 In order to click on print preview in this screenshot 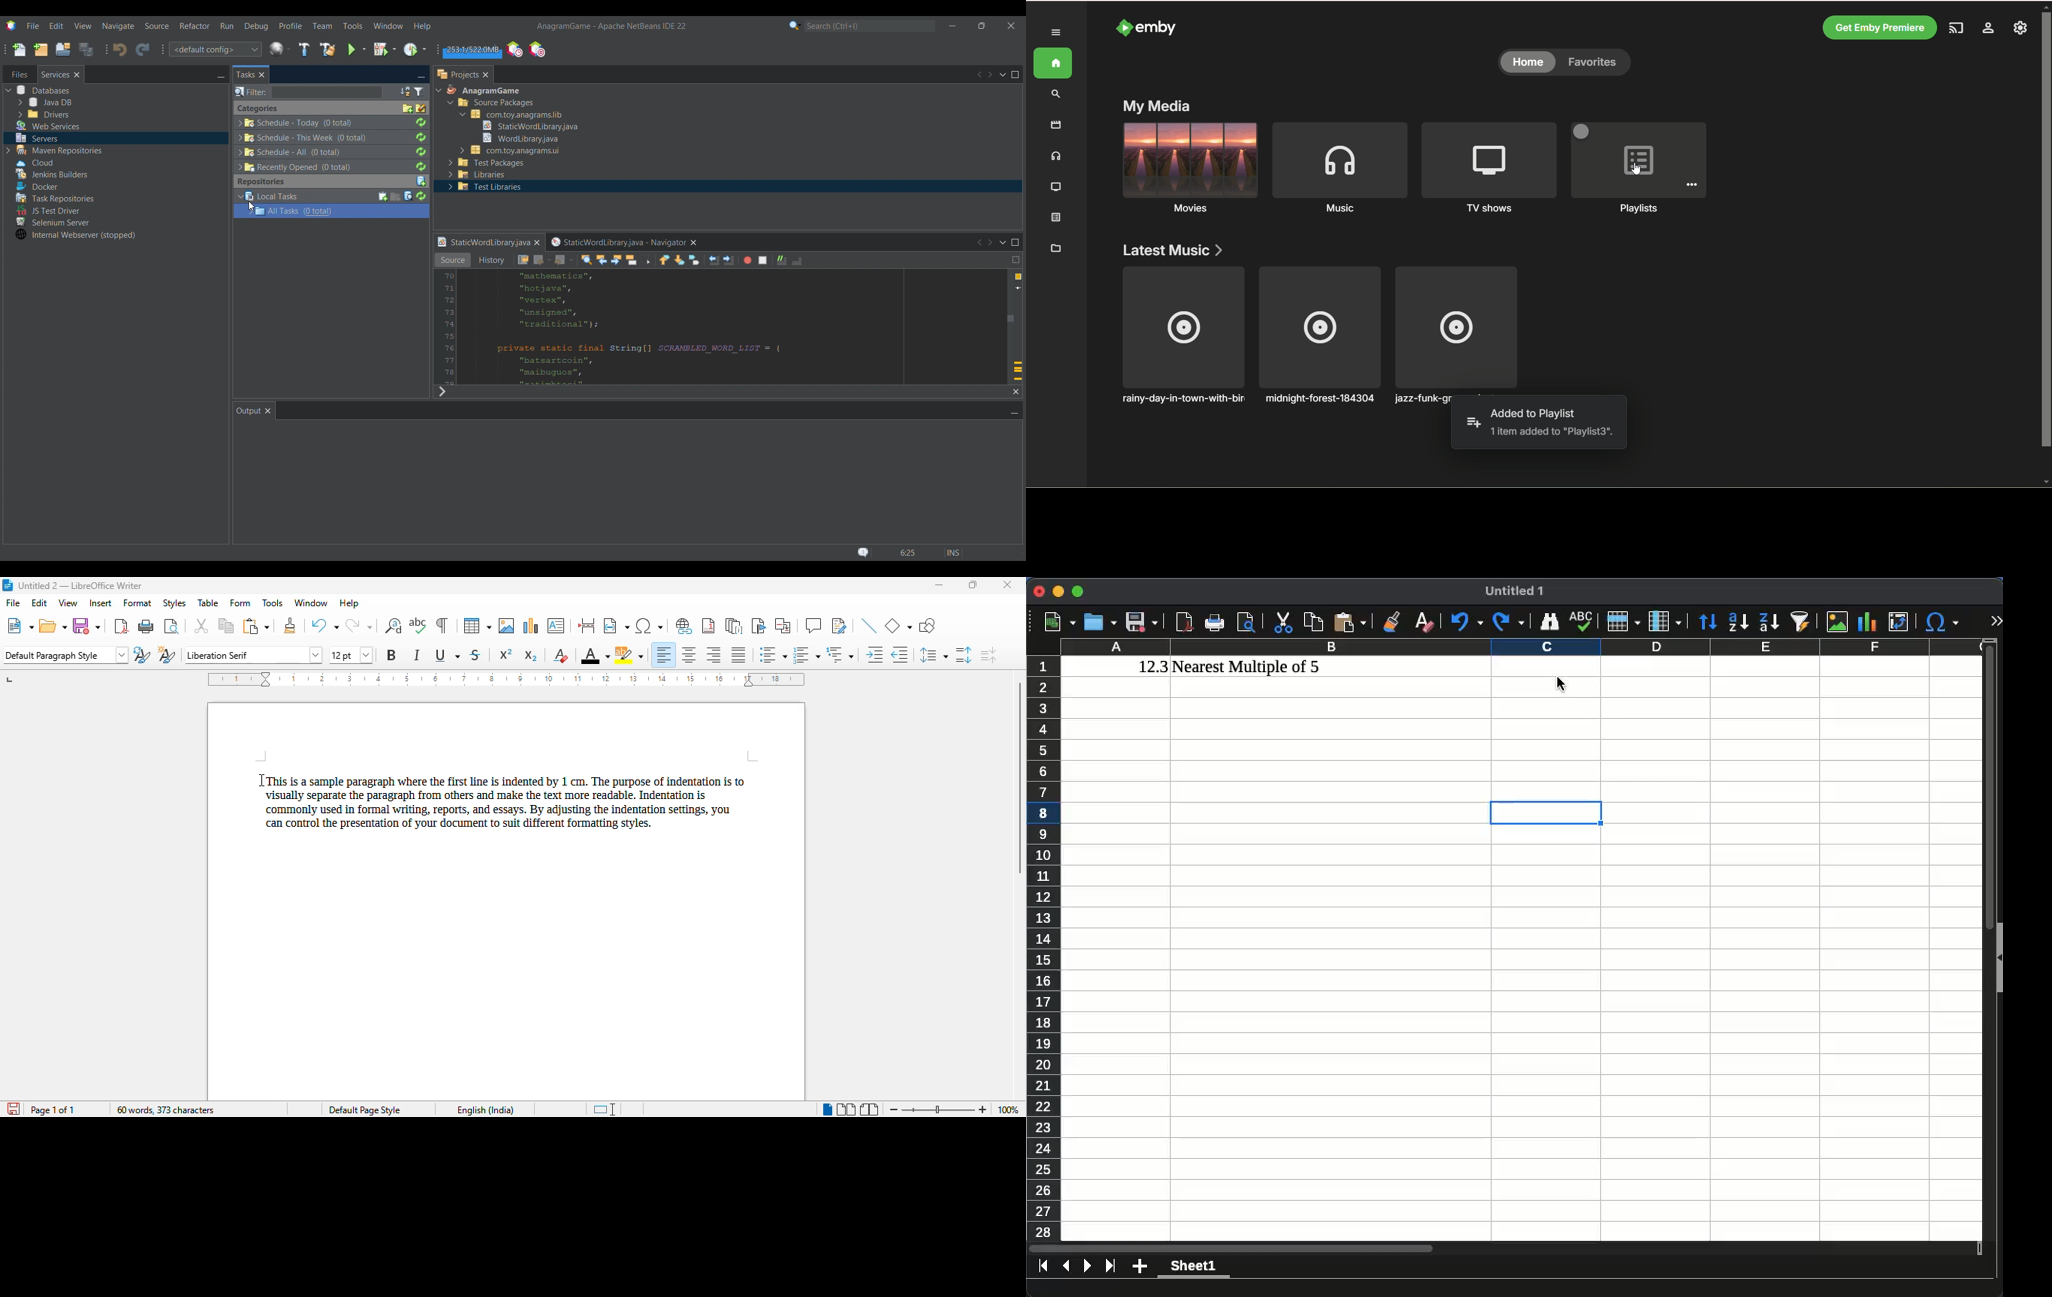, I will do `click(1248, 622)`.